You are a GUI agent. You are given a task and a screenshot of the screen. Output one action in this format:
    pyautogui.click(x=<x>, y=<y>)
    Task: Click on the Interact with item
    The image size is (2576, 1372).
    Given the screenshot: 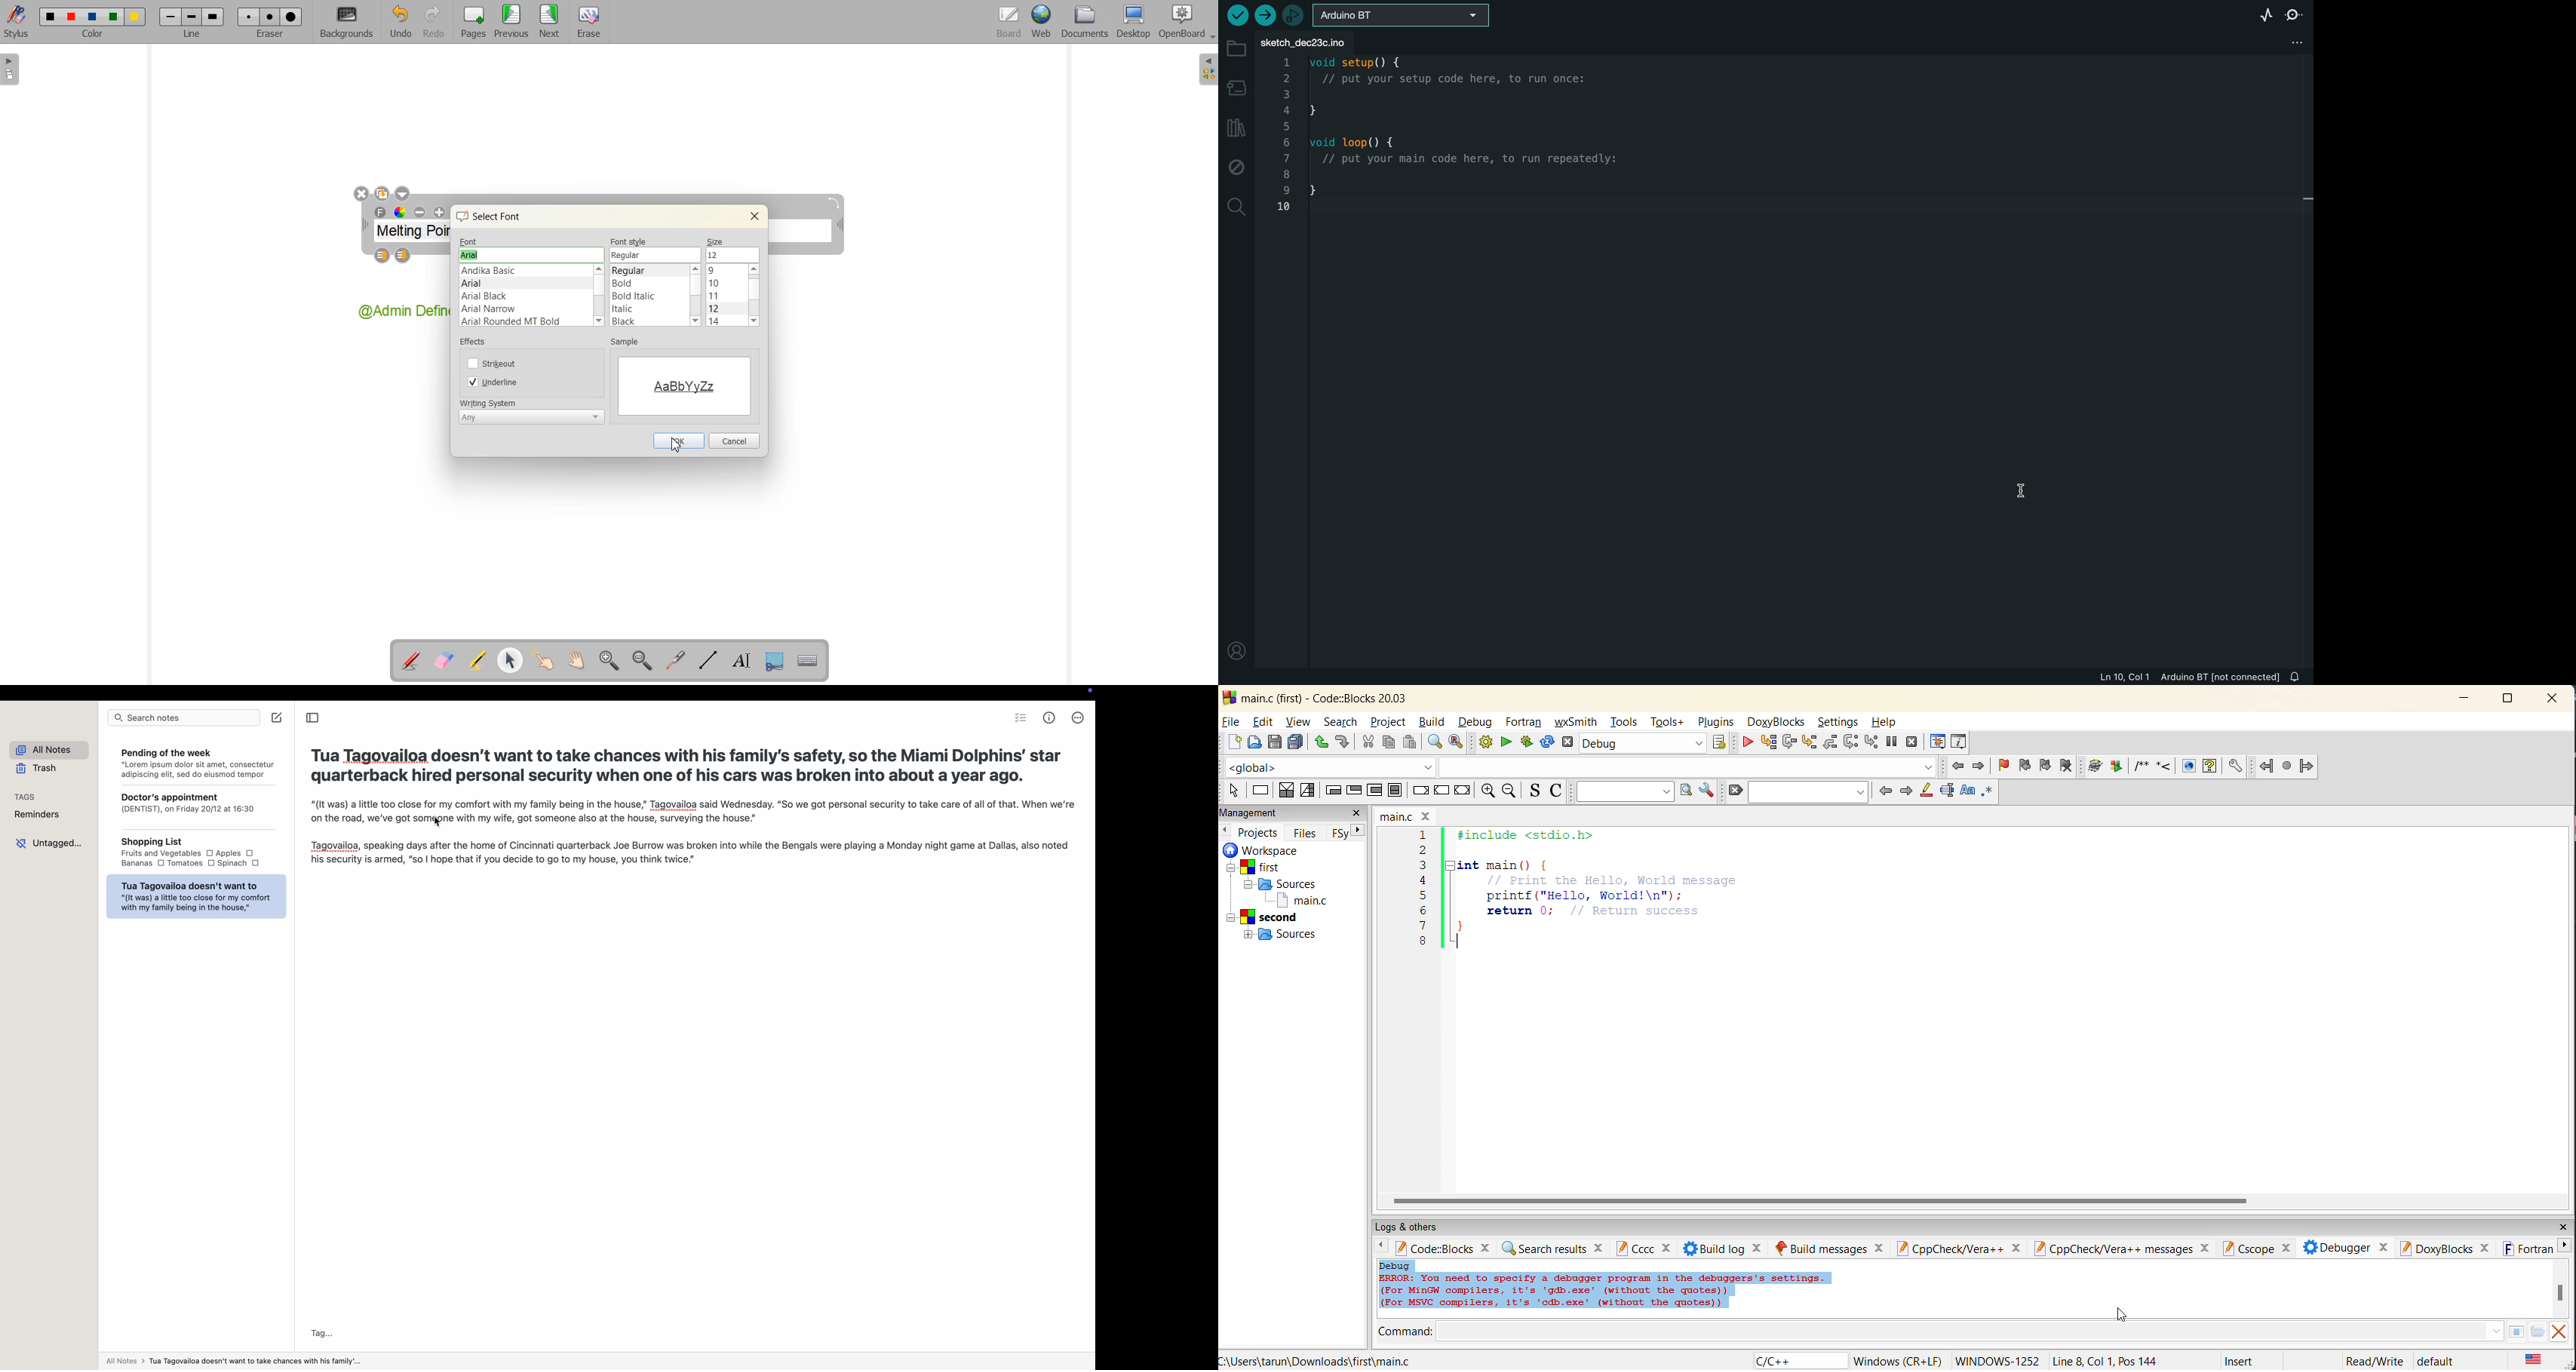 What is the action you would take?
    pyautogui.click(x=543, y=661)
    